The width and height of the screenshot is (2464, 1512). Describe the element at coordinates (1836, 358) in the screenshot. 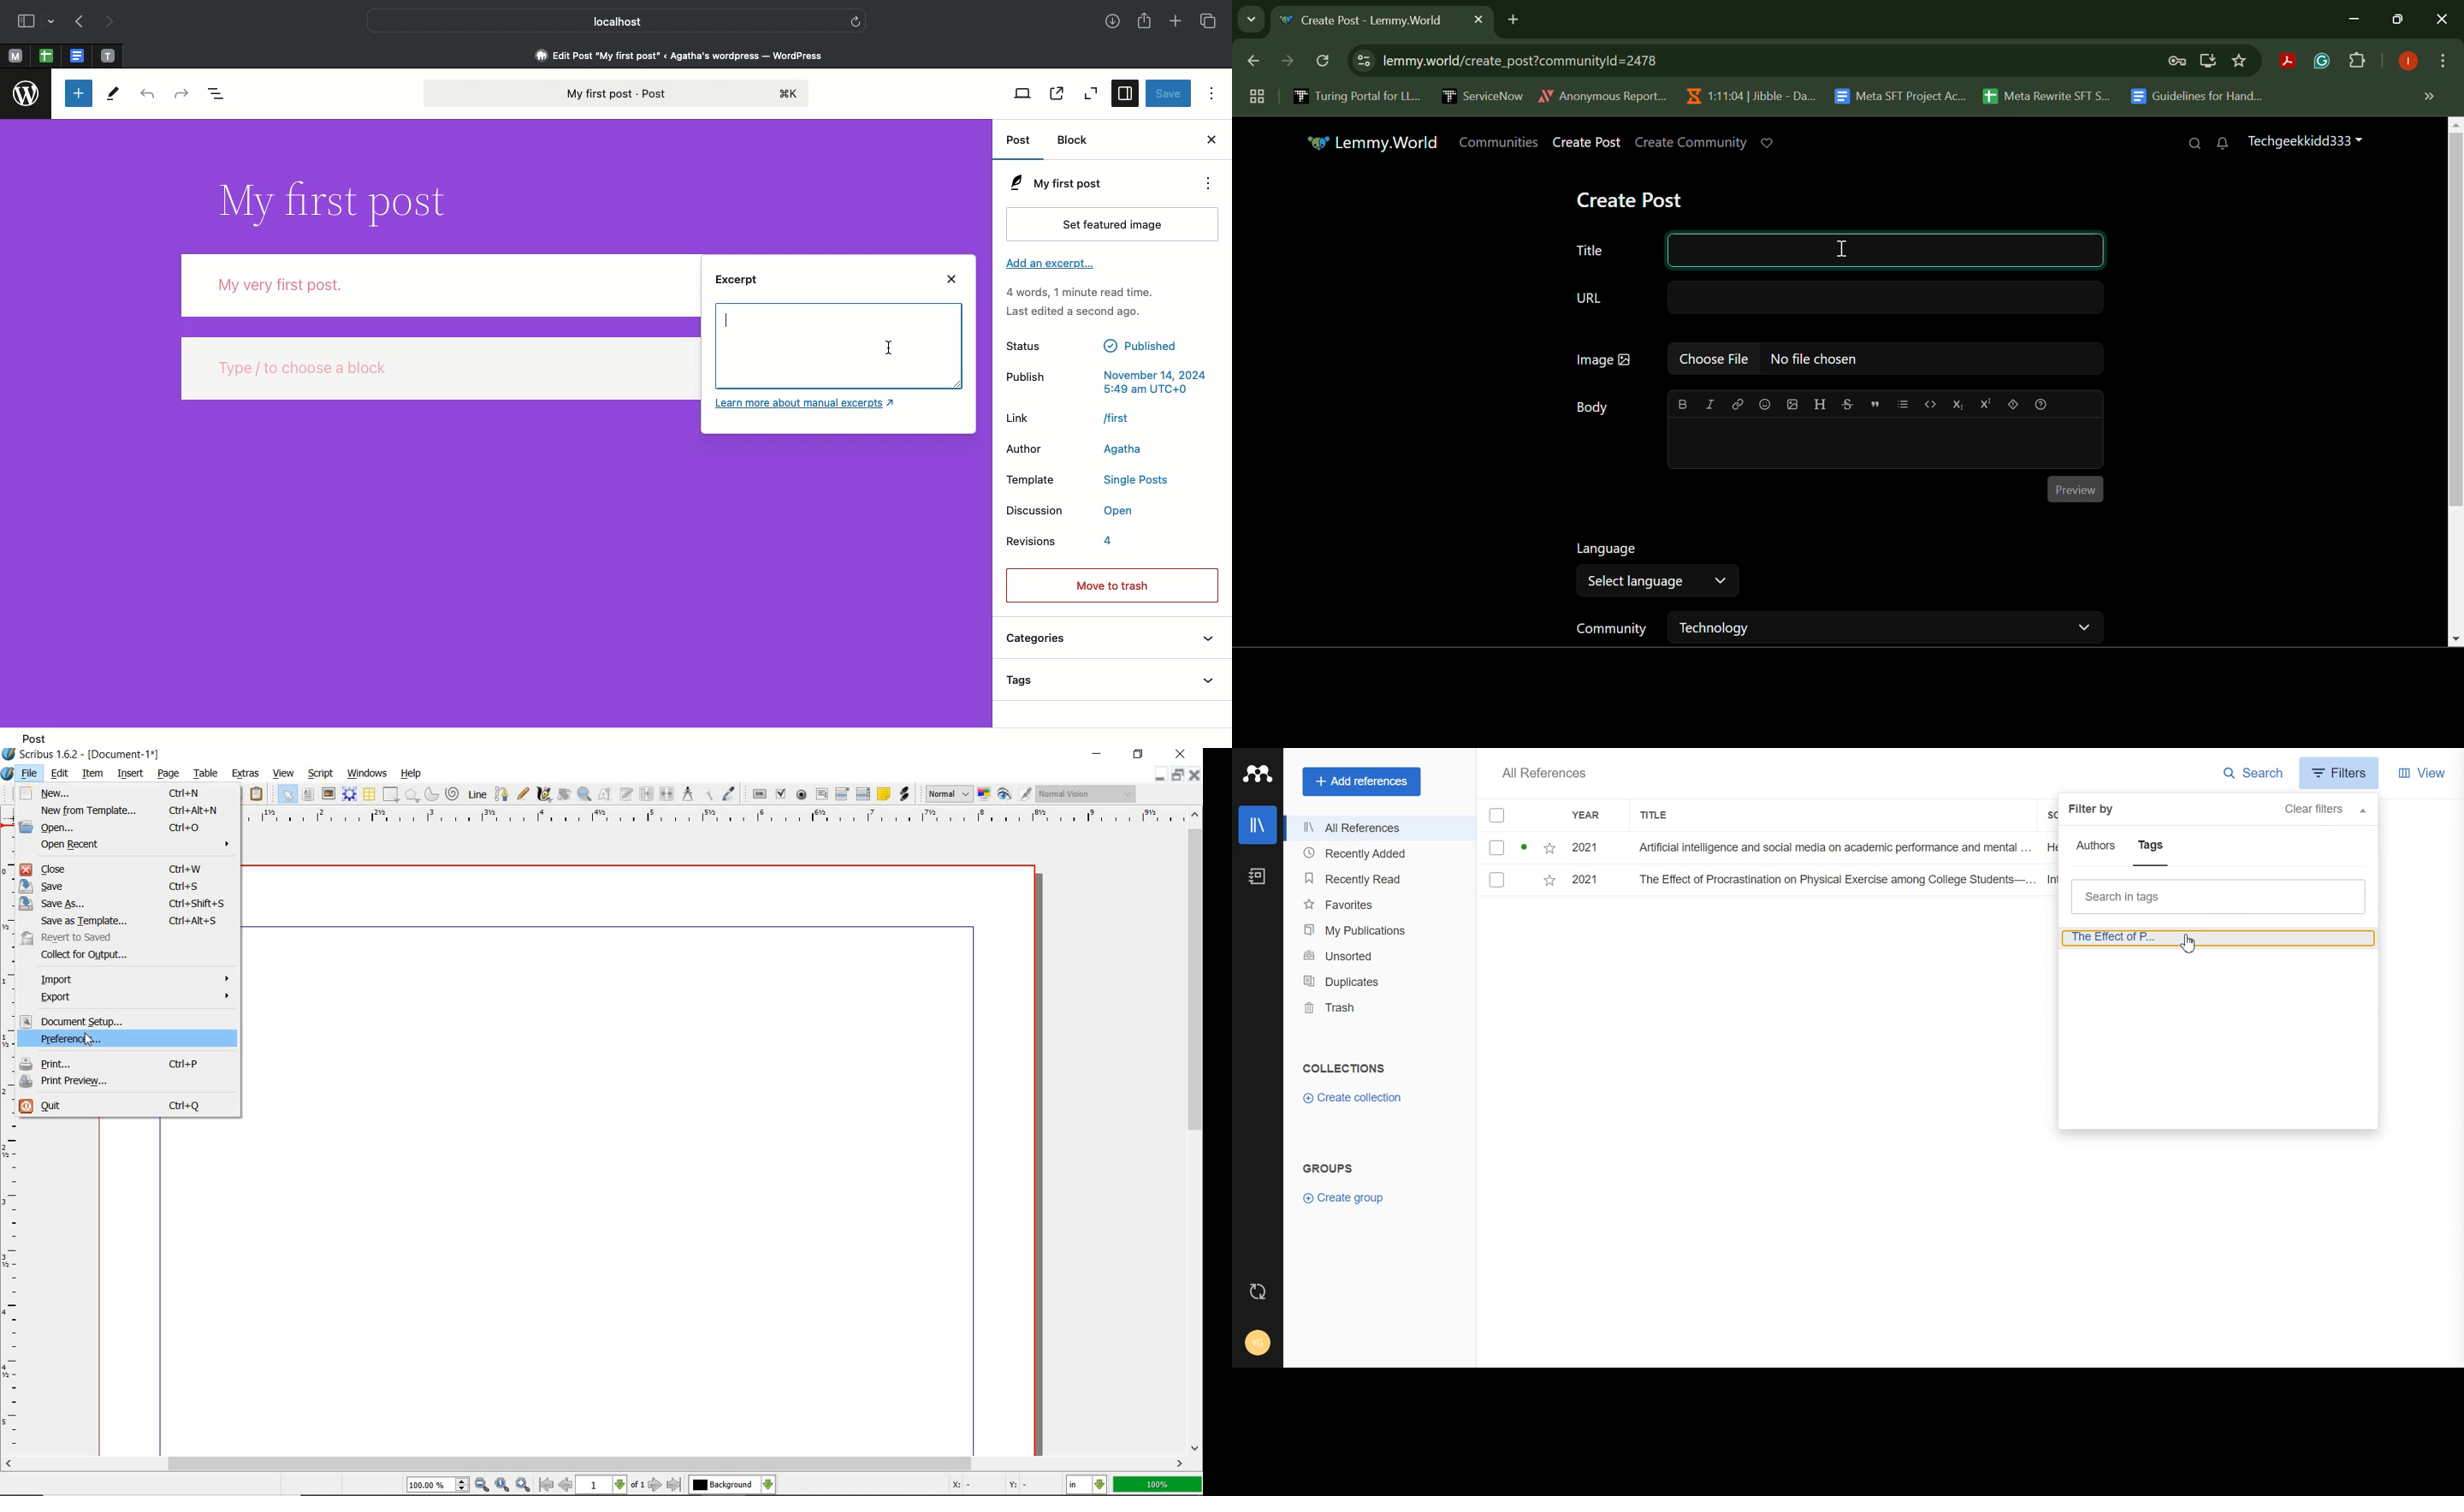

I see `Image Upload Box` at that location.